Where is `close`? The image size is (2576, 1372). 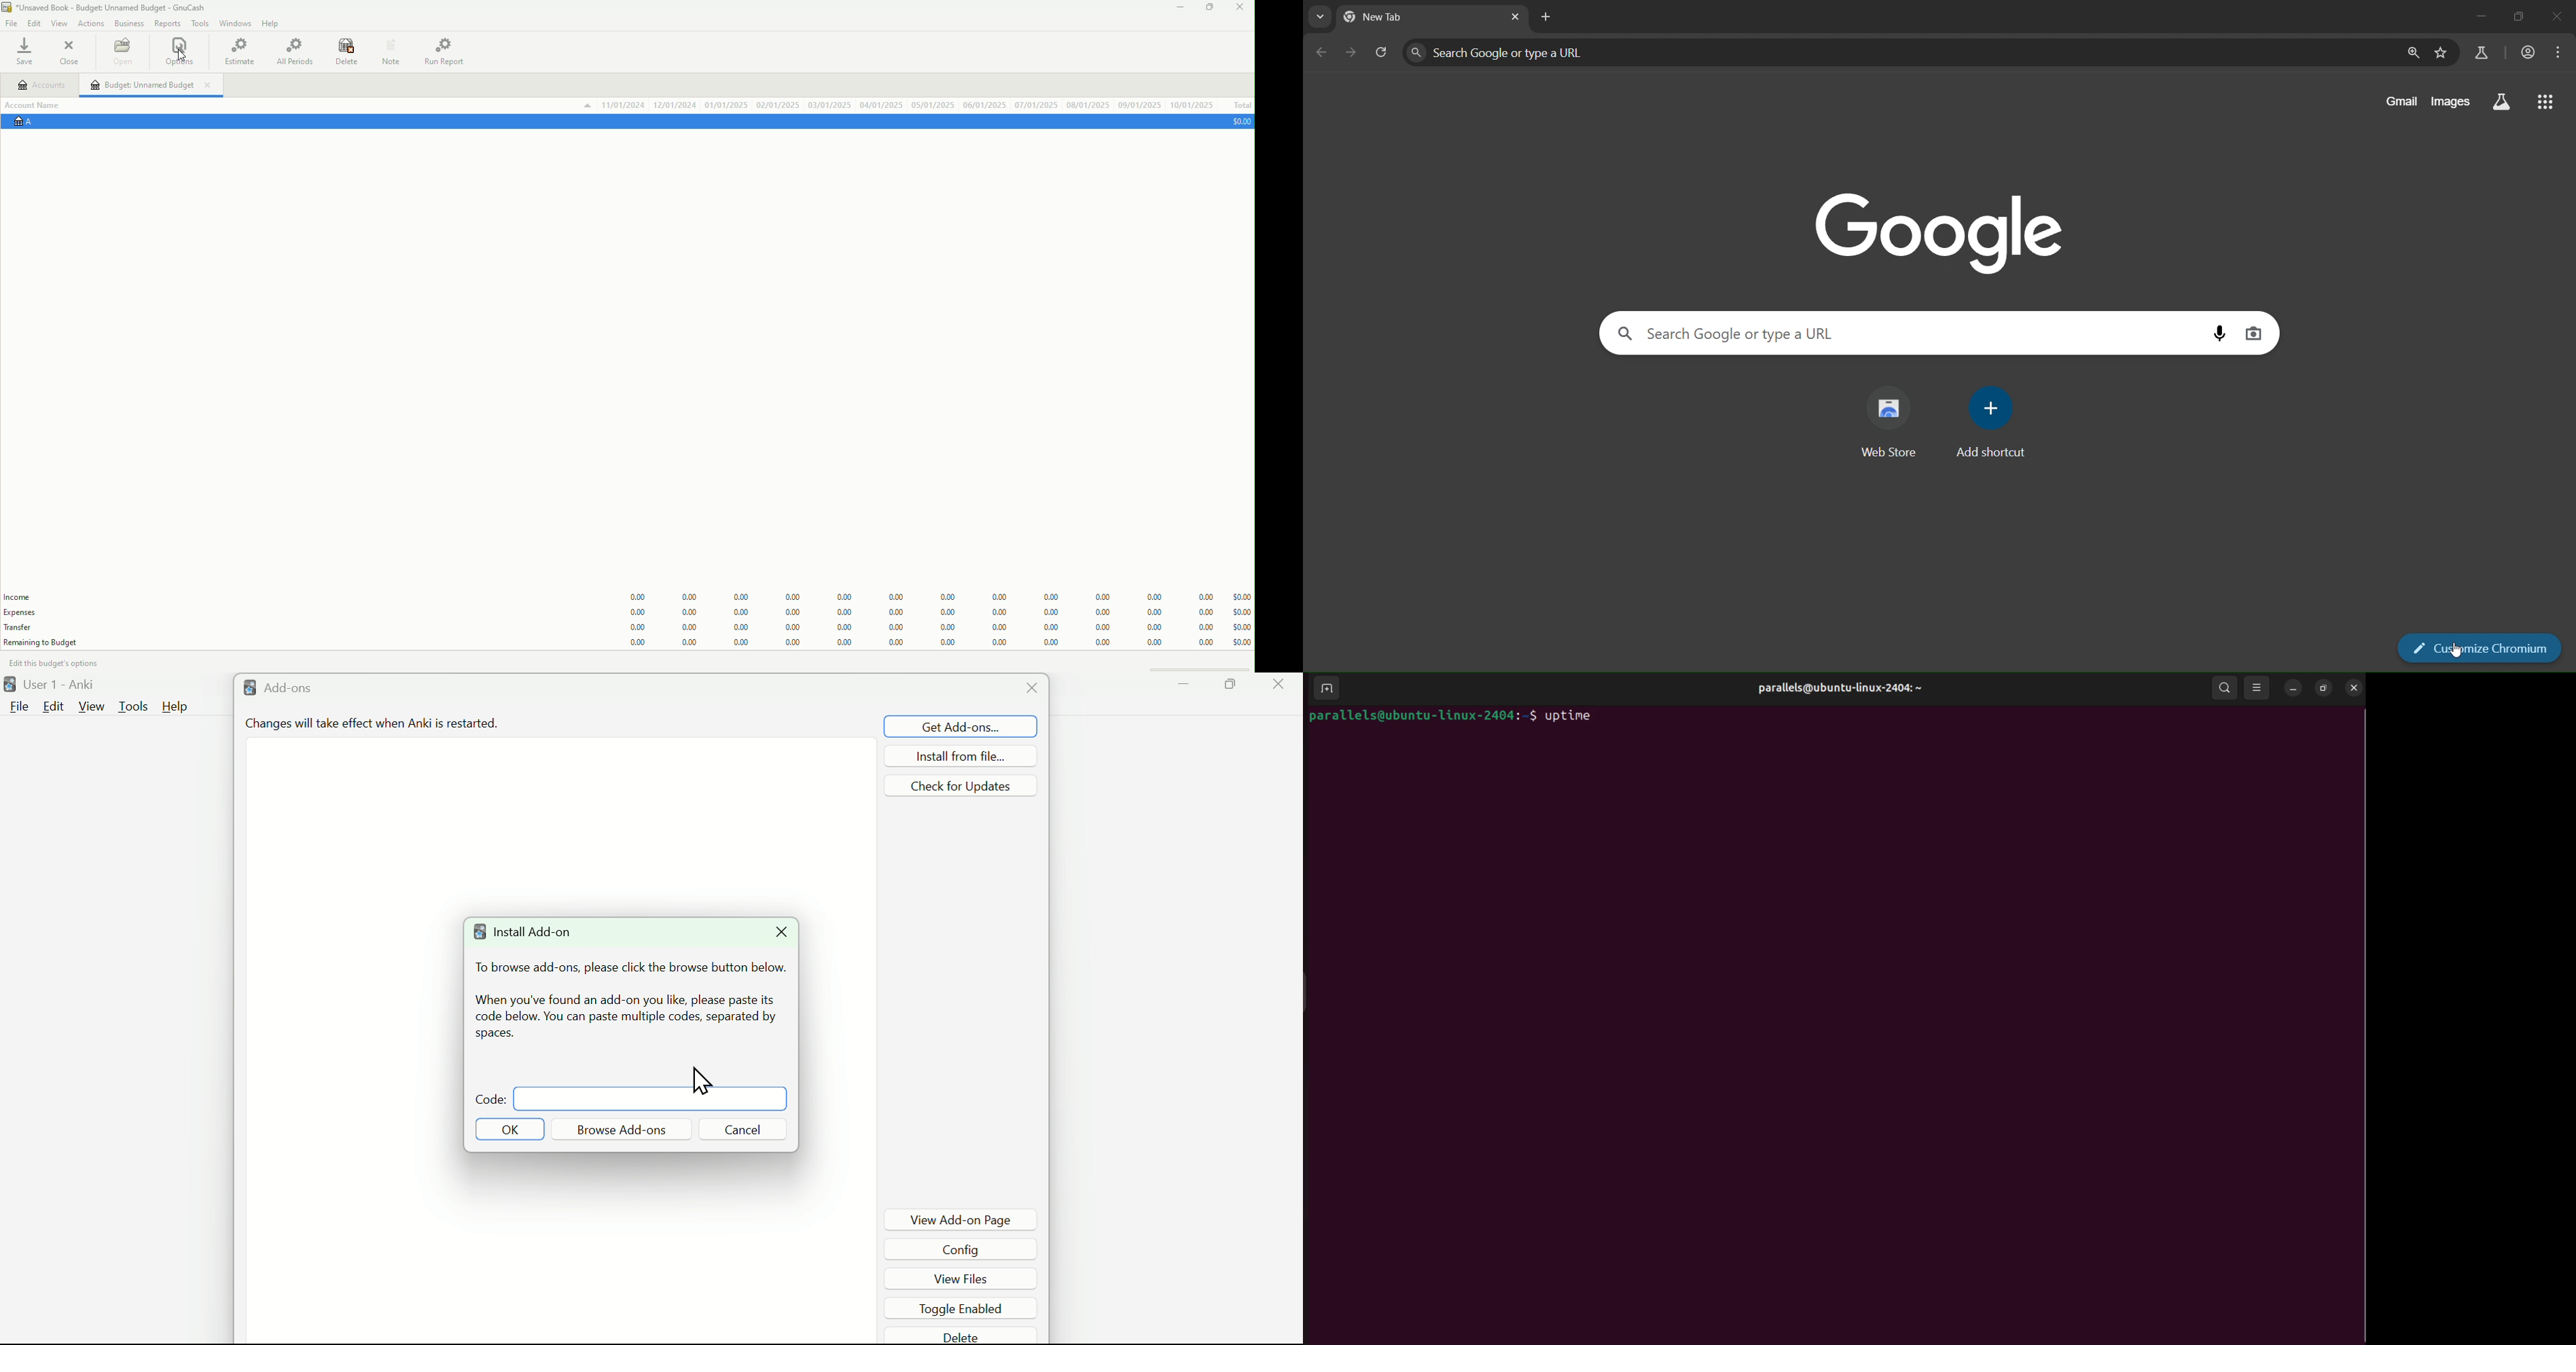
close is located at coordinates (2555, 19).